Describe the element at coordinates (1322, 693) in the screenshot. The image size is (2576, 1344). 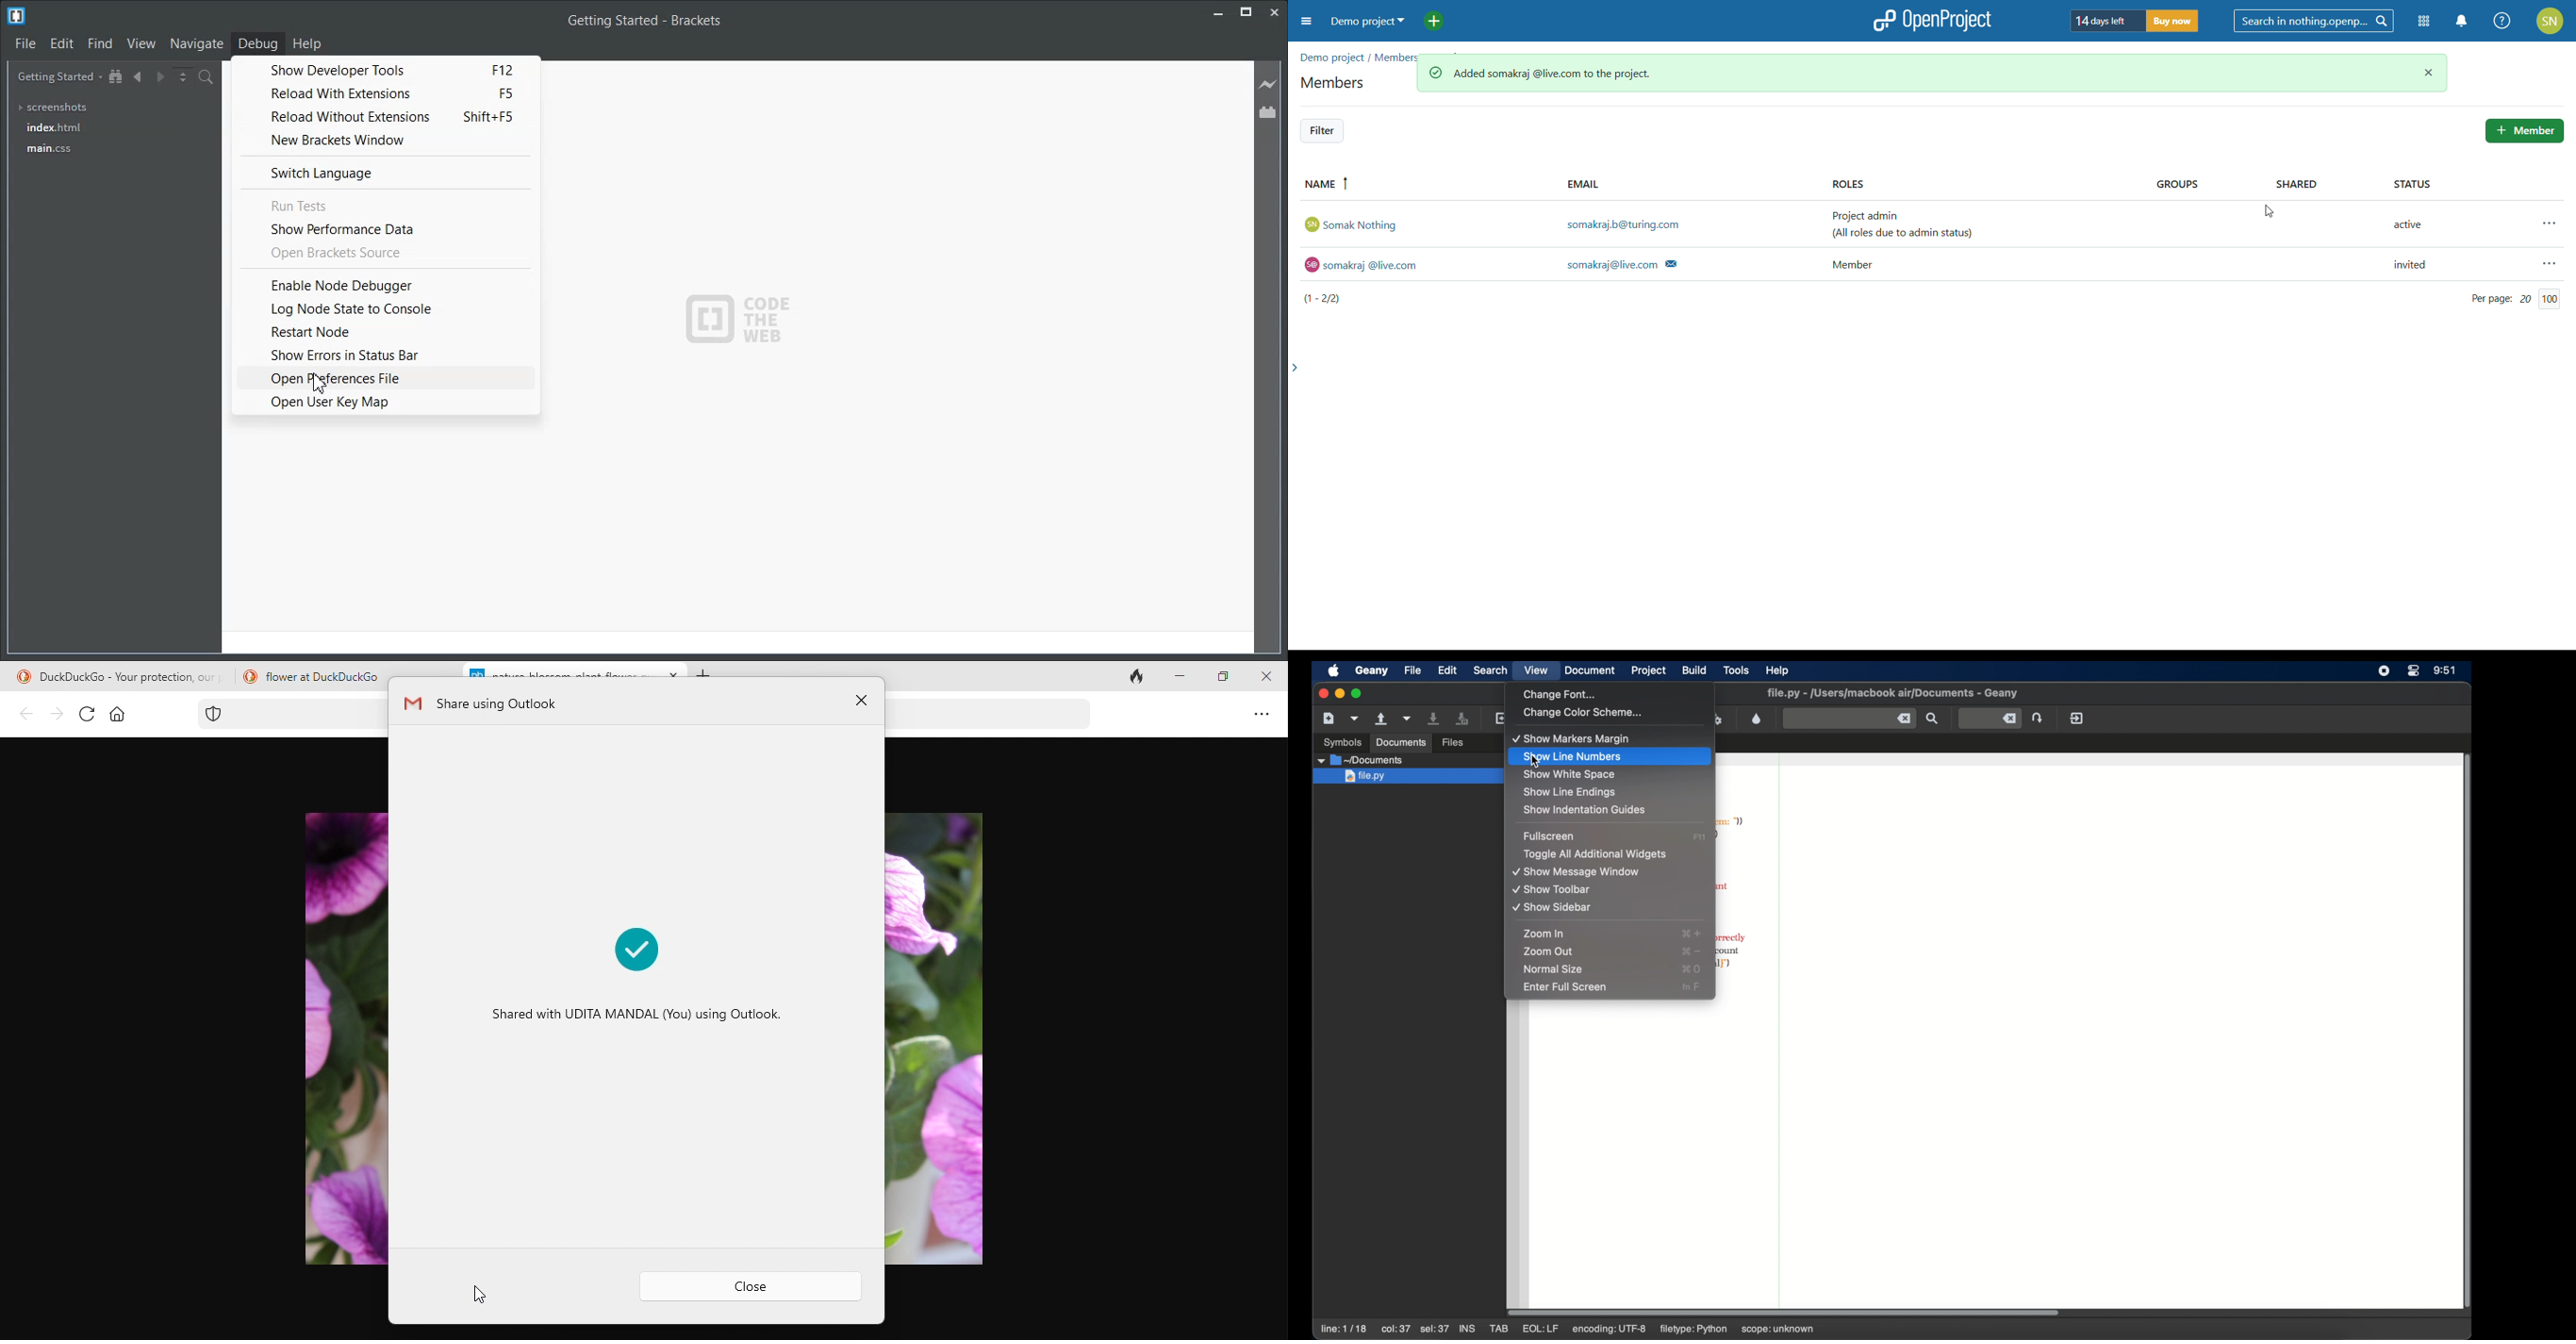
I see `close` at that location.